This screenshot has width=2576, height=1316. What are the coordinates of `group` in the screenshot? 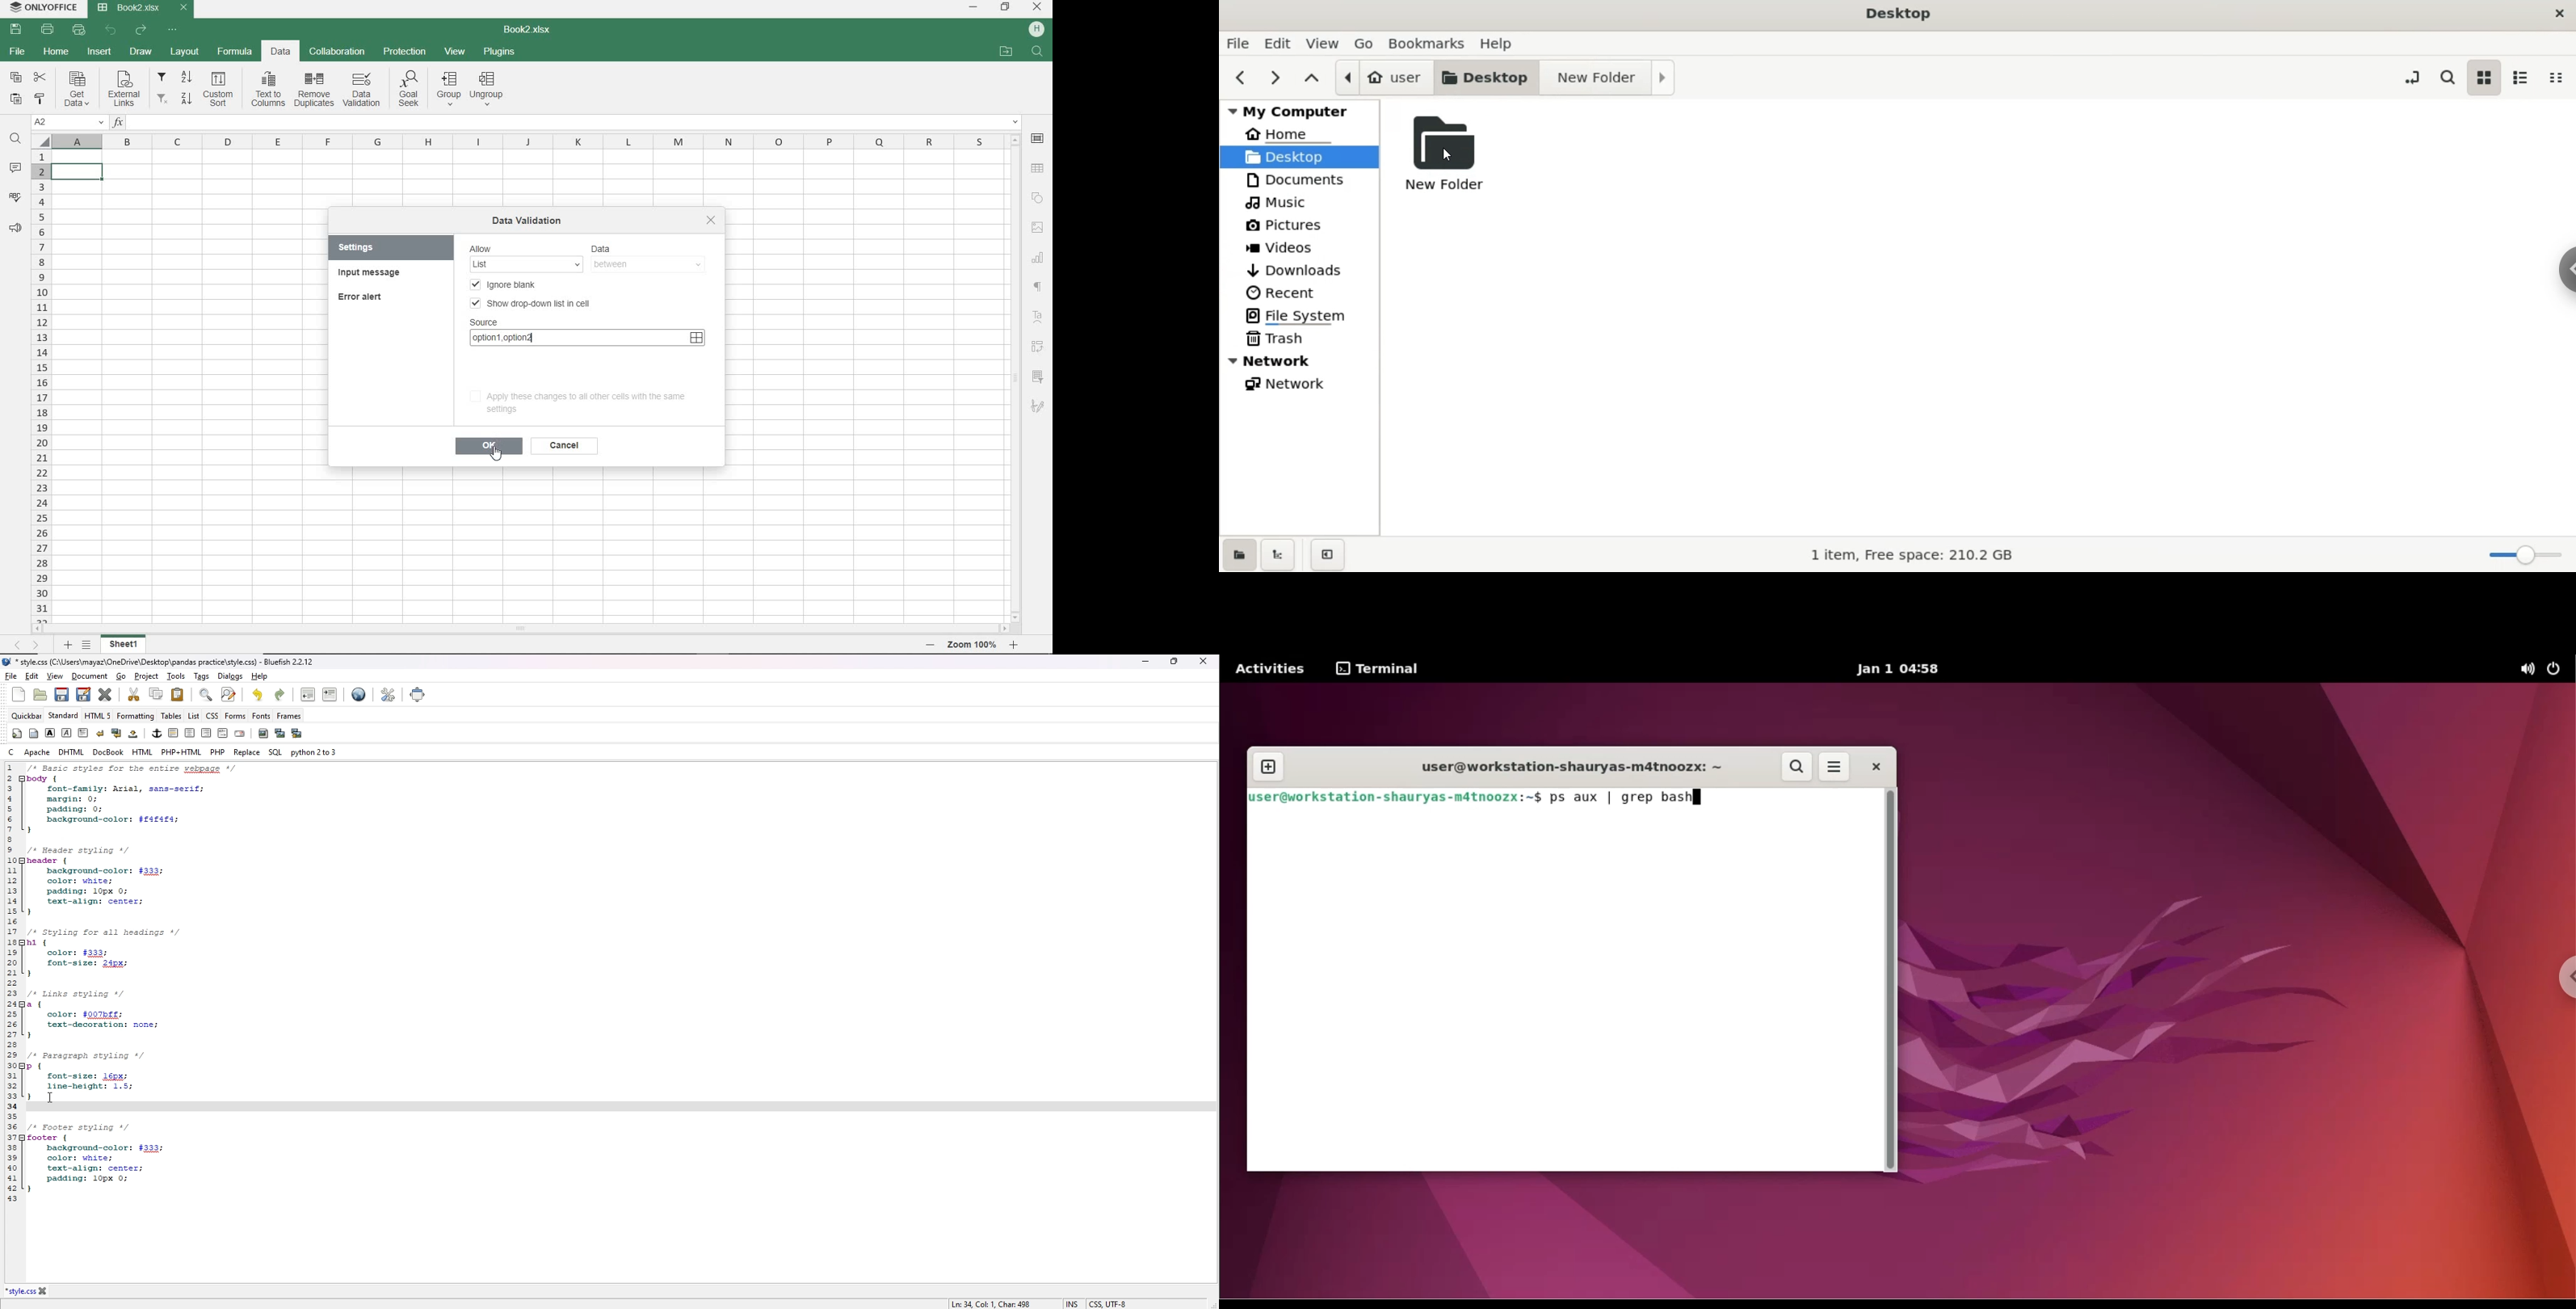 It's located at (449, 87).